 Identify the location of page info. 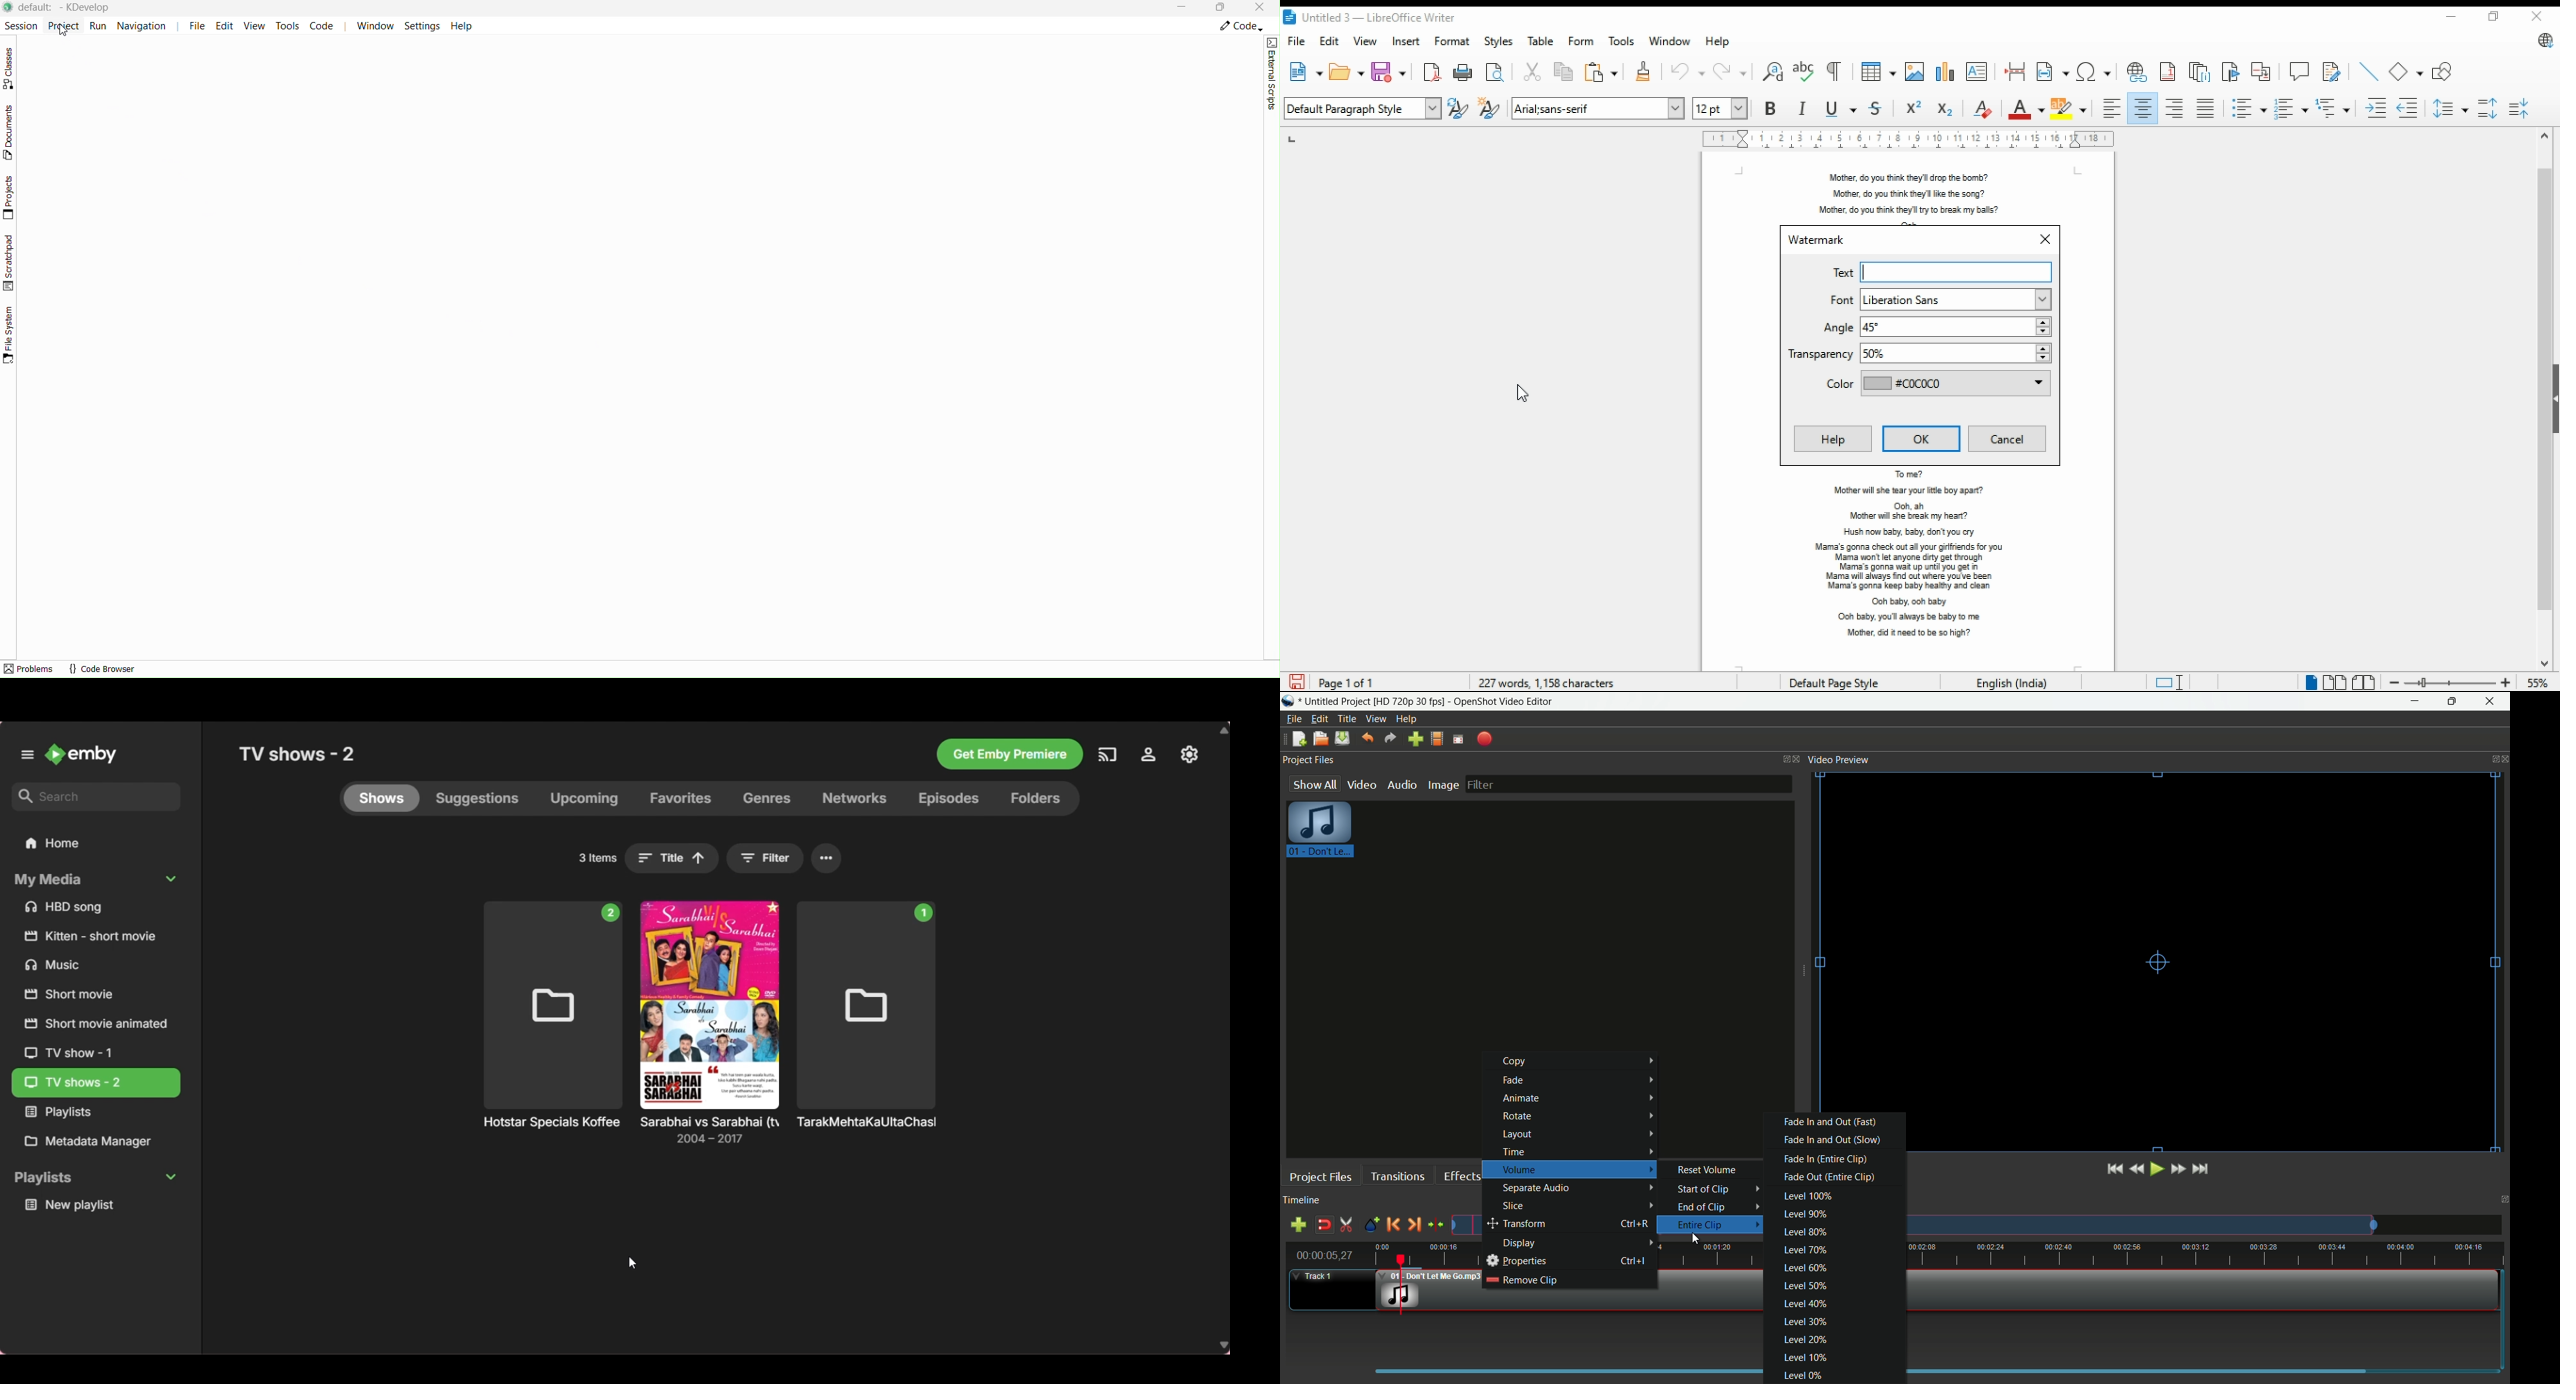
(1337, 683).